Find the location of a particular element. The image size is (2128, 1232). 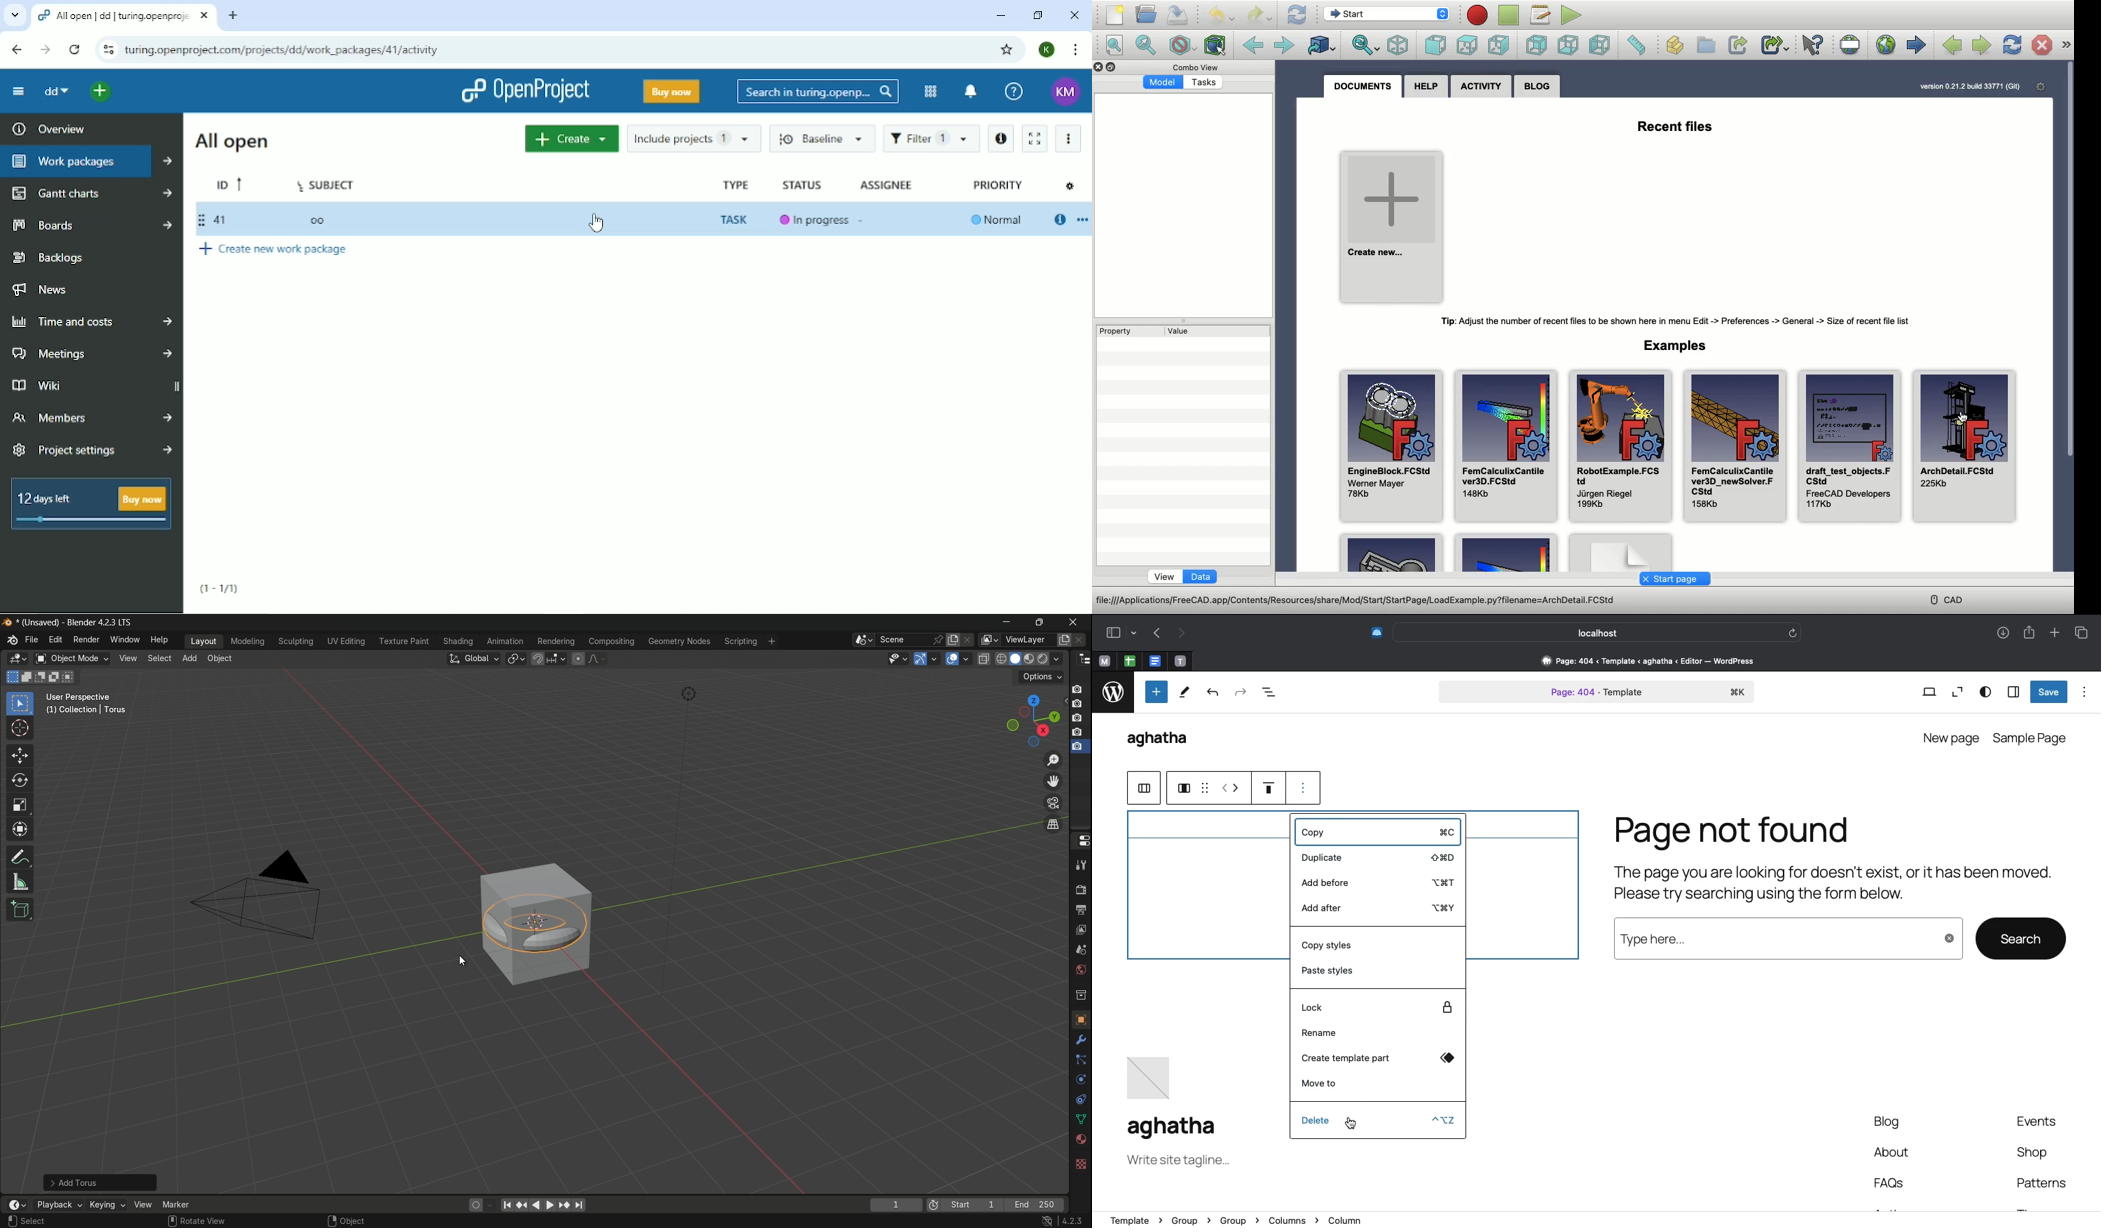

Navigation is located at coordinates (2066, 45).